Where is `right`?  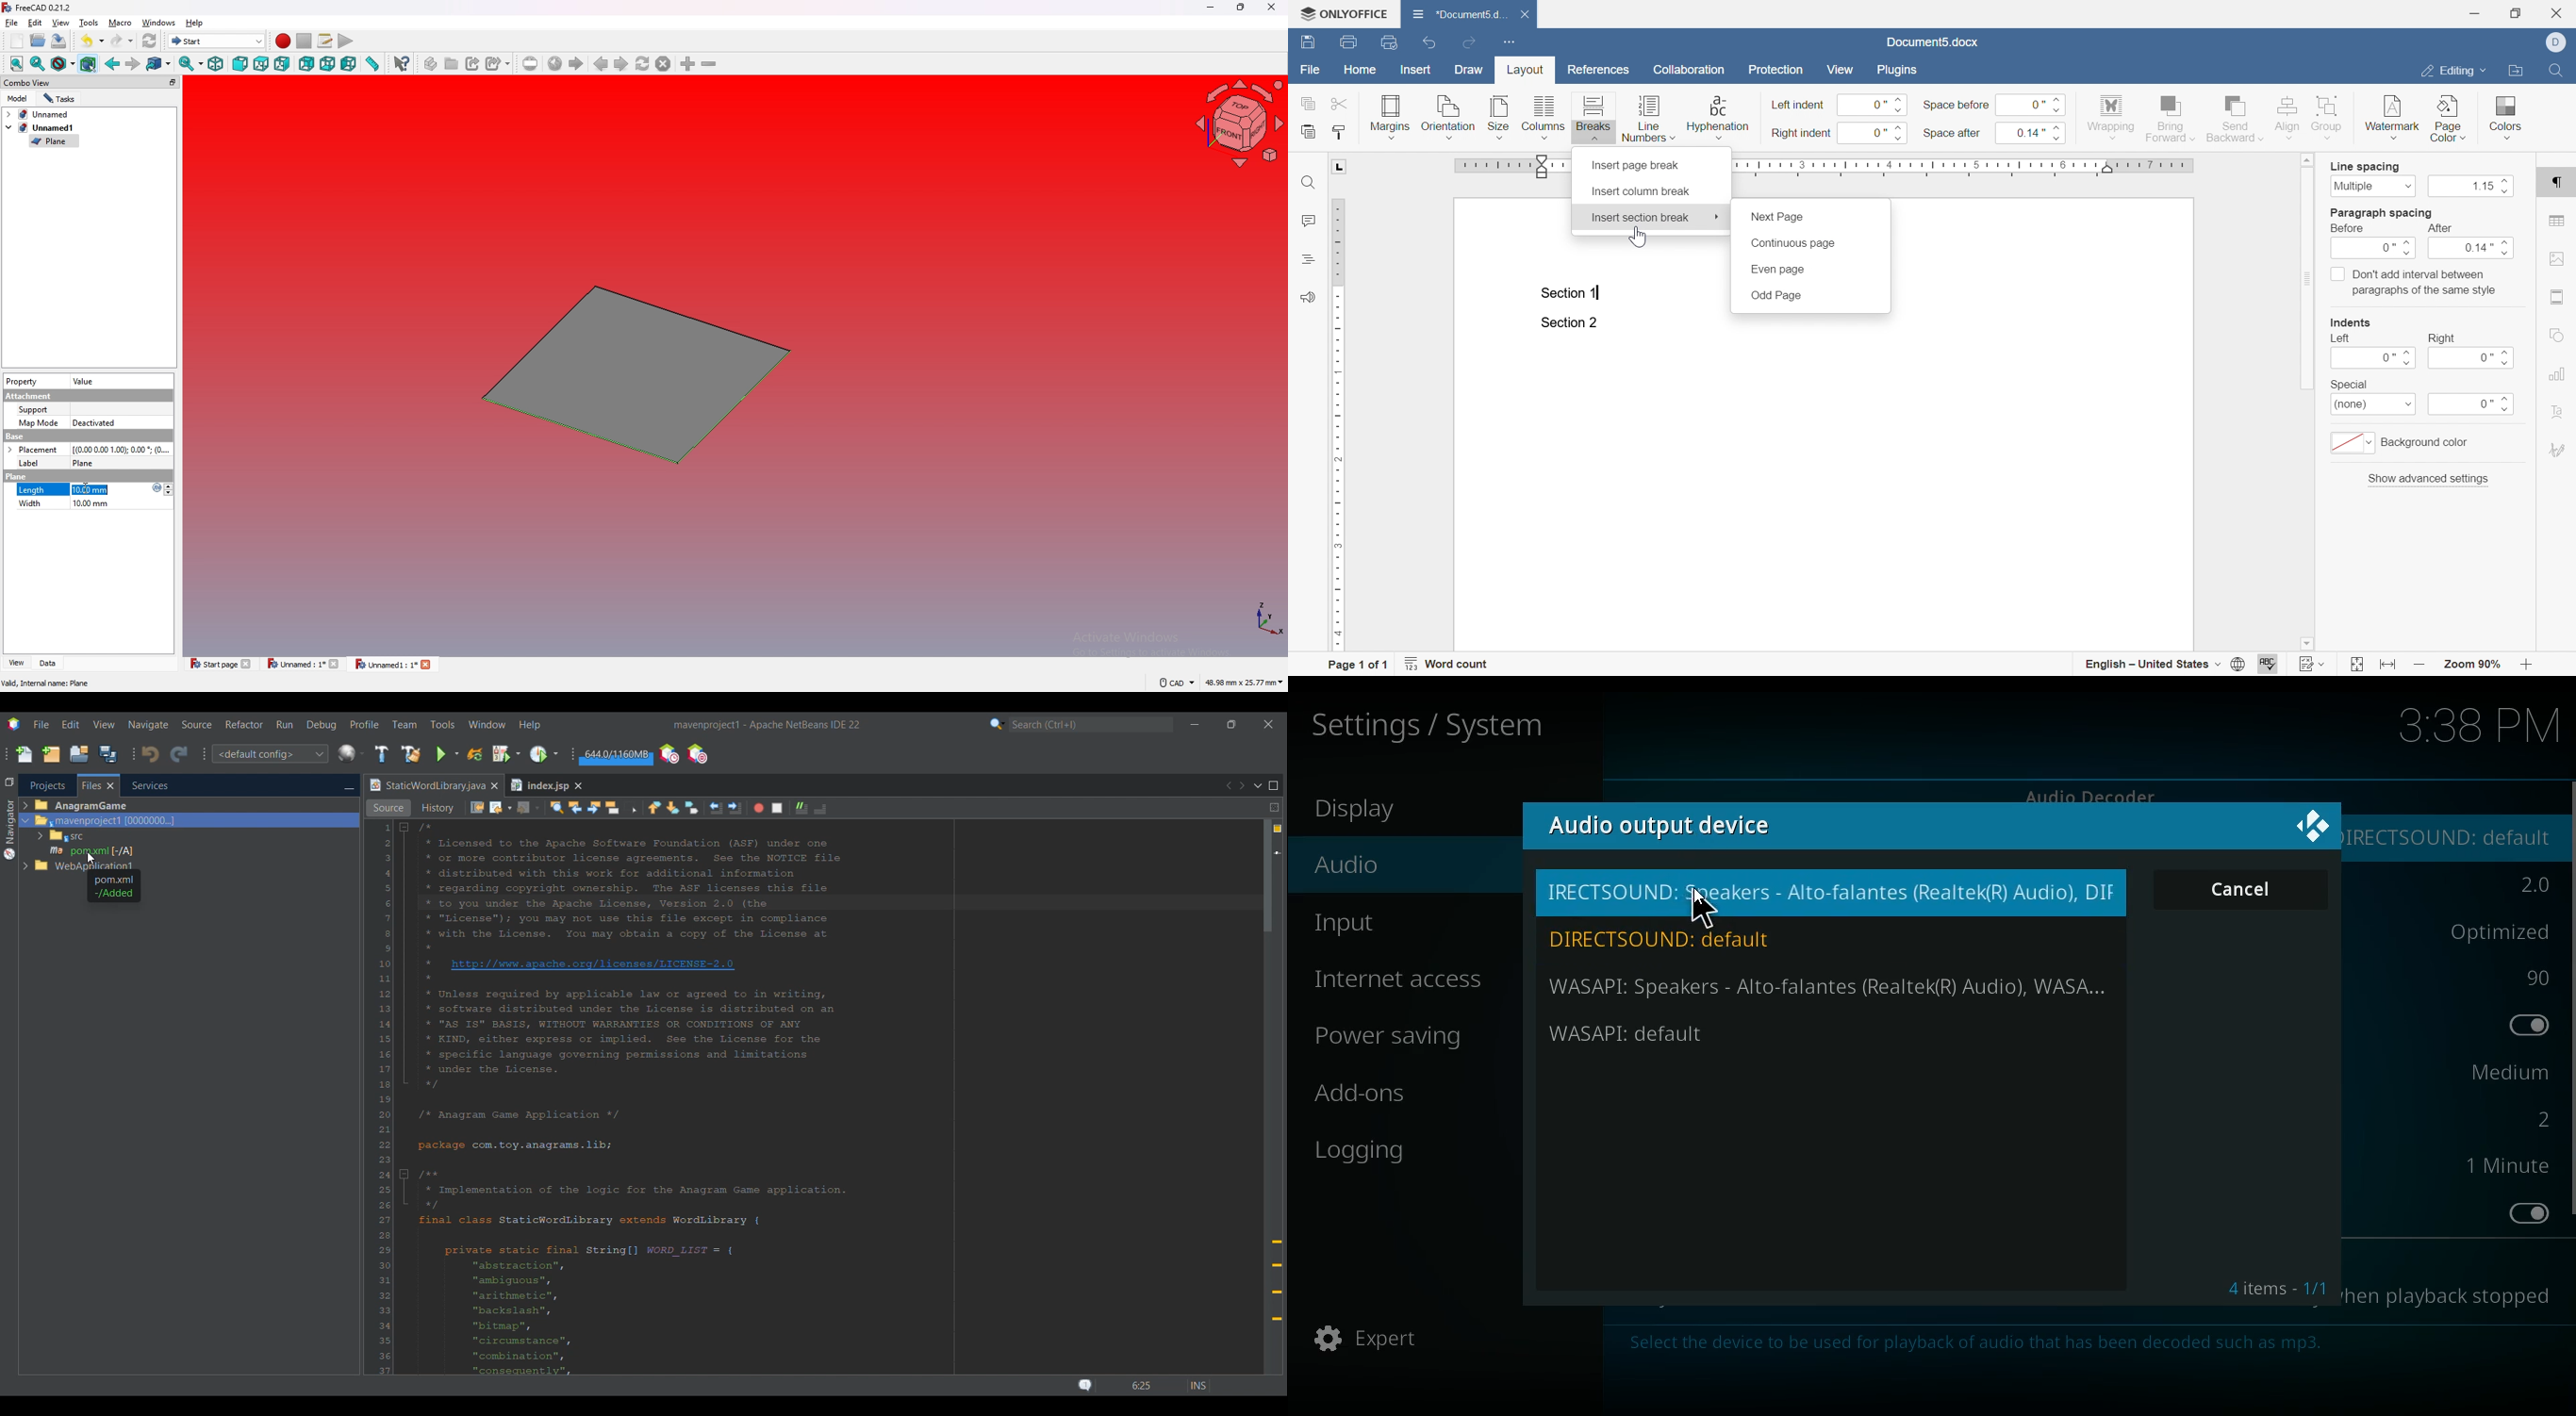 right is located at coordinates (2442, 338).